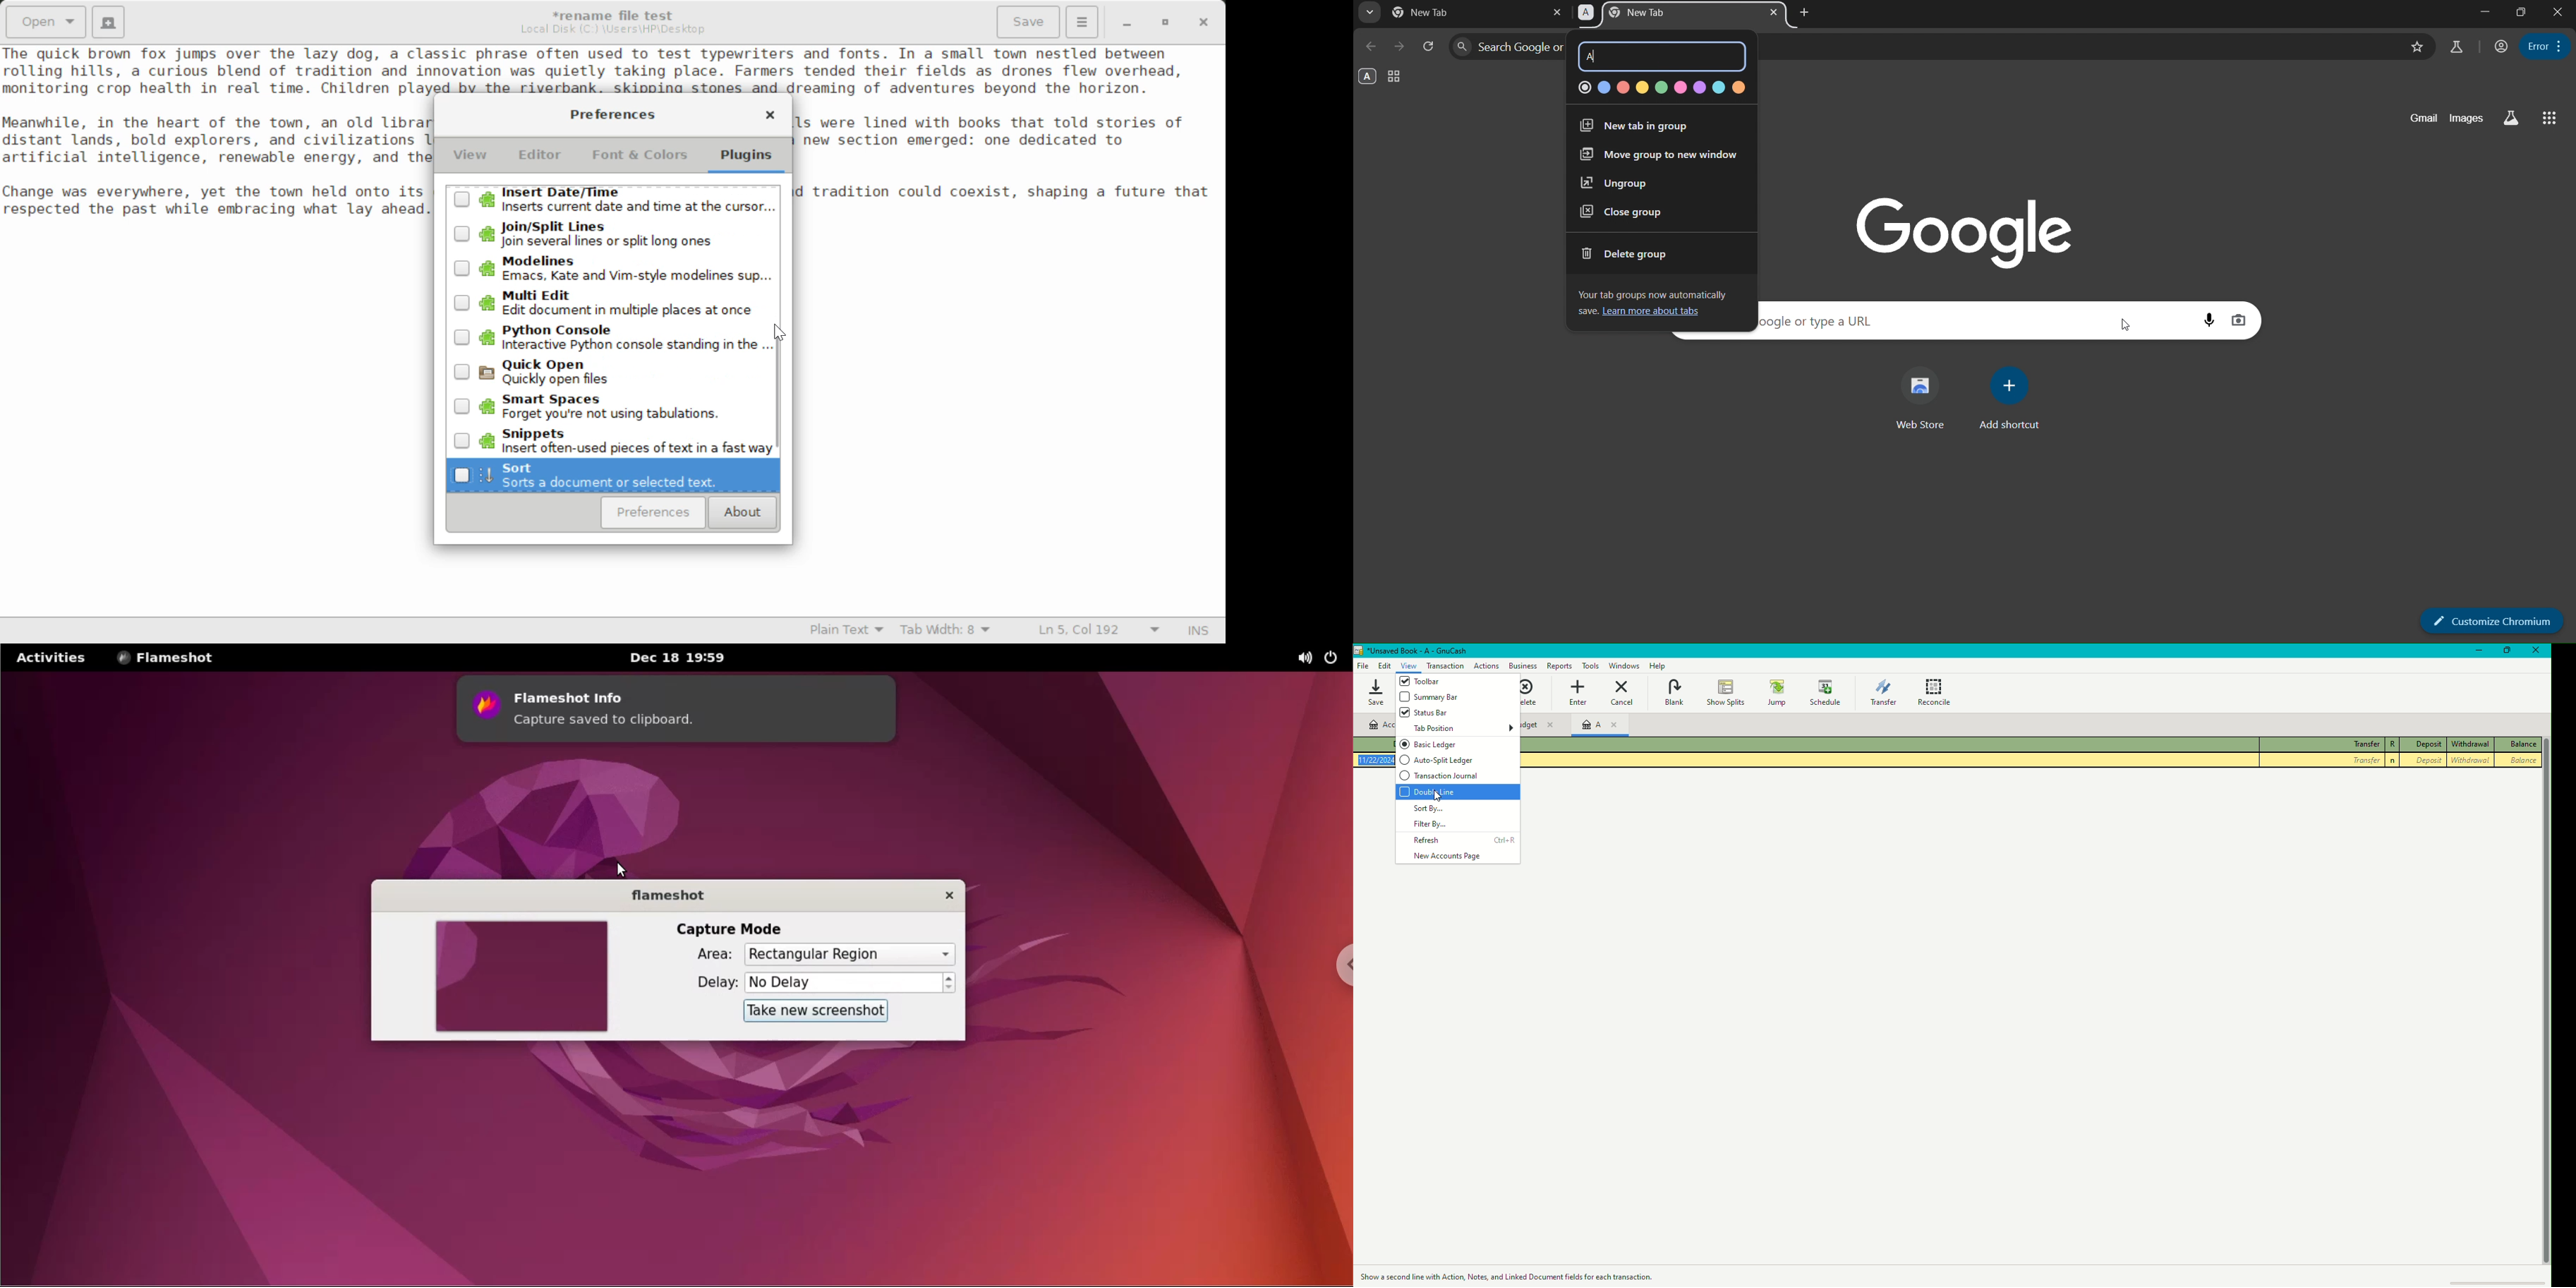 The width and height of the screenshot is (2576, 1288). Describe the element at coordinates (2515, 118) in the screenshot. I see `search labs` at that location.